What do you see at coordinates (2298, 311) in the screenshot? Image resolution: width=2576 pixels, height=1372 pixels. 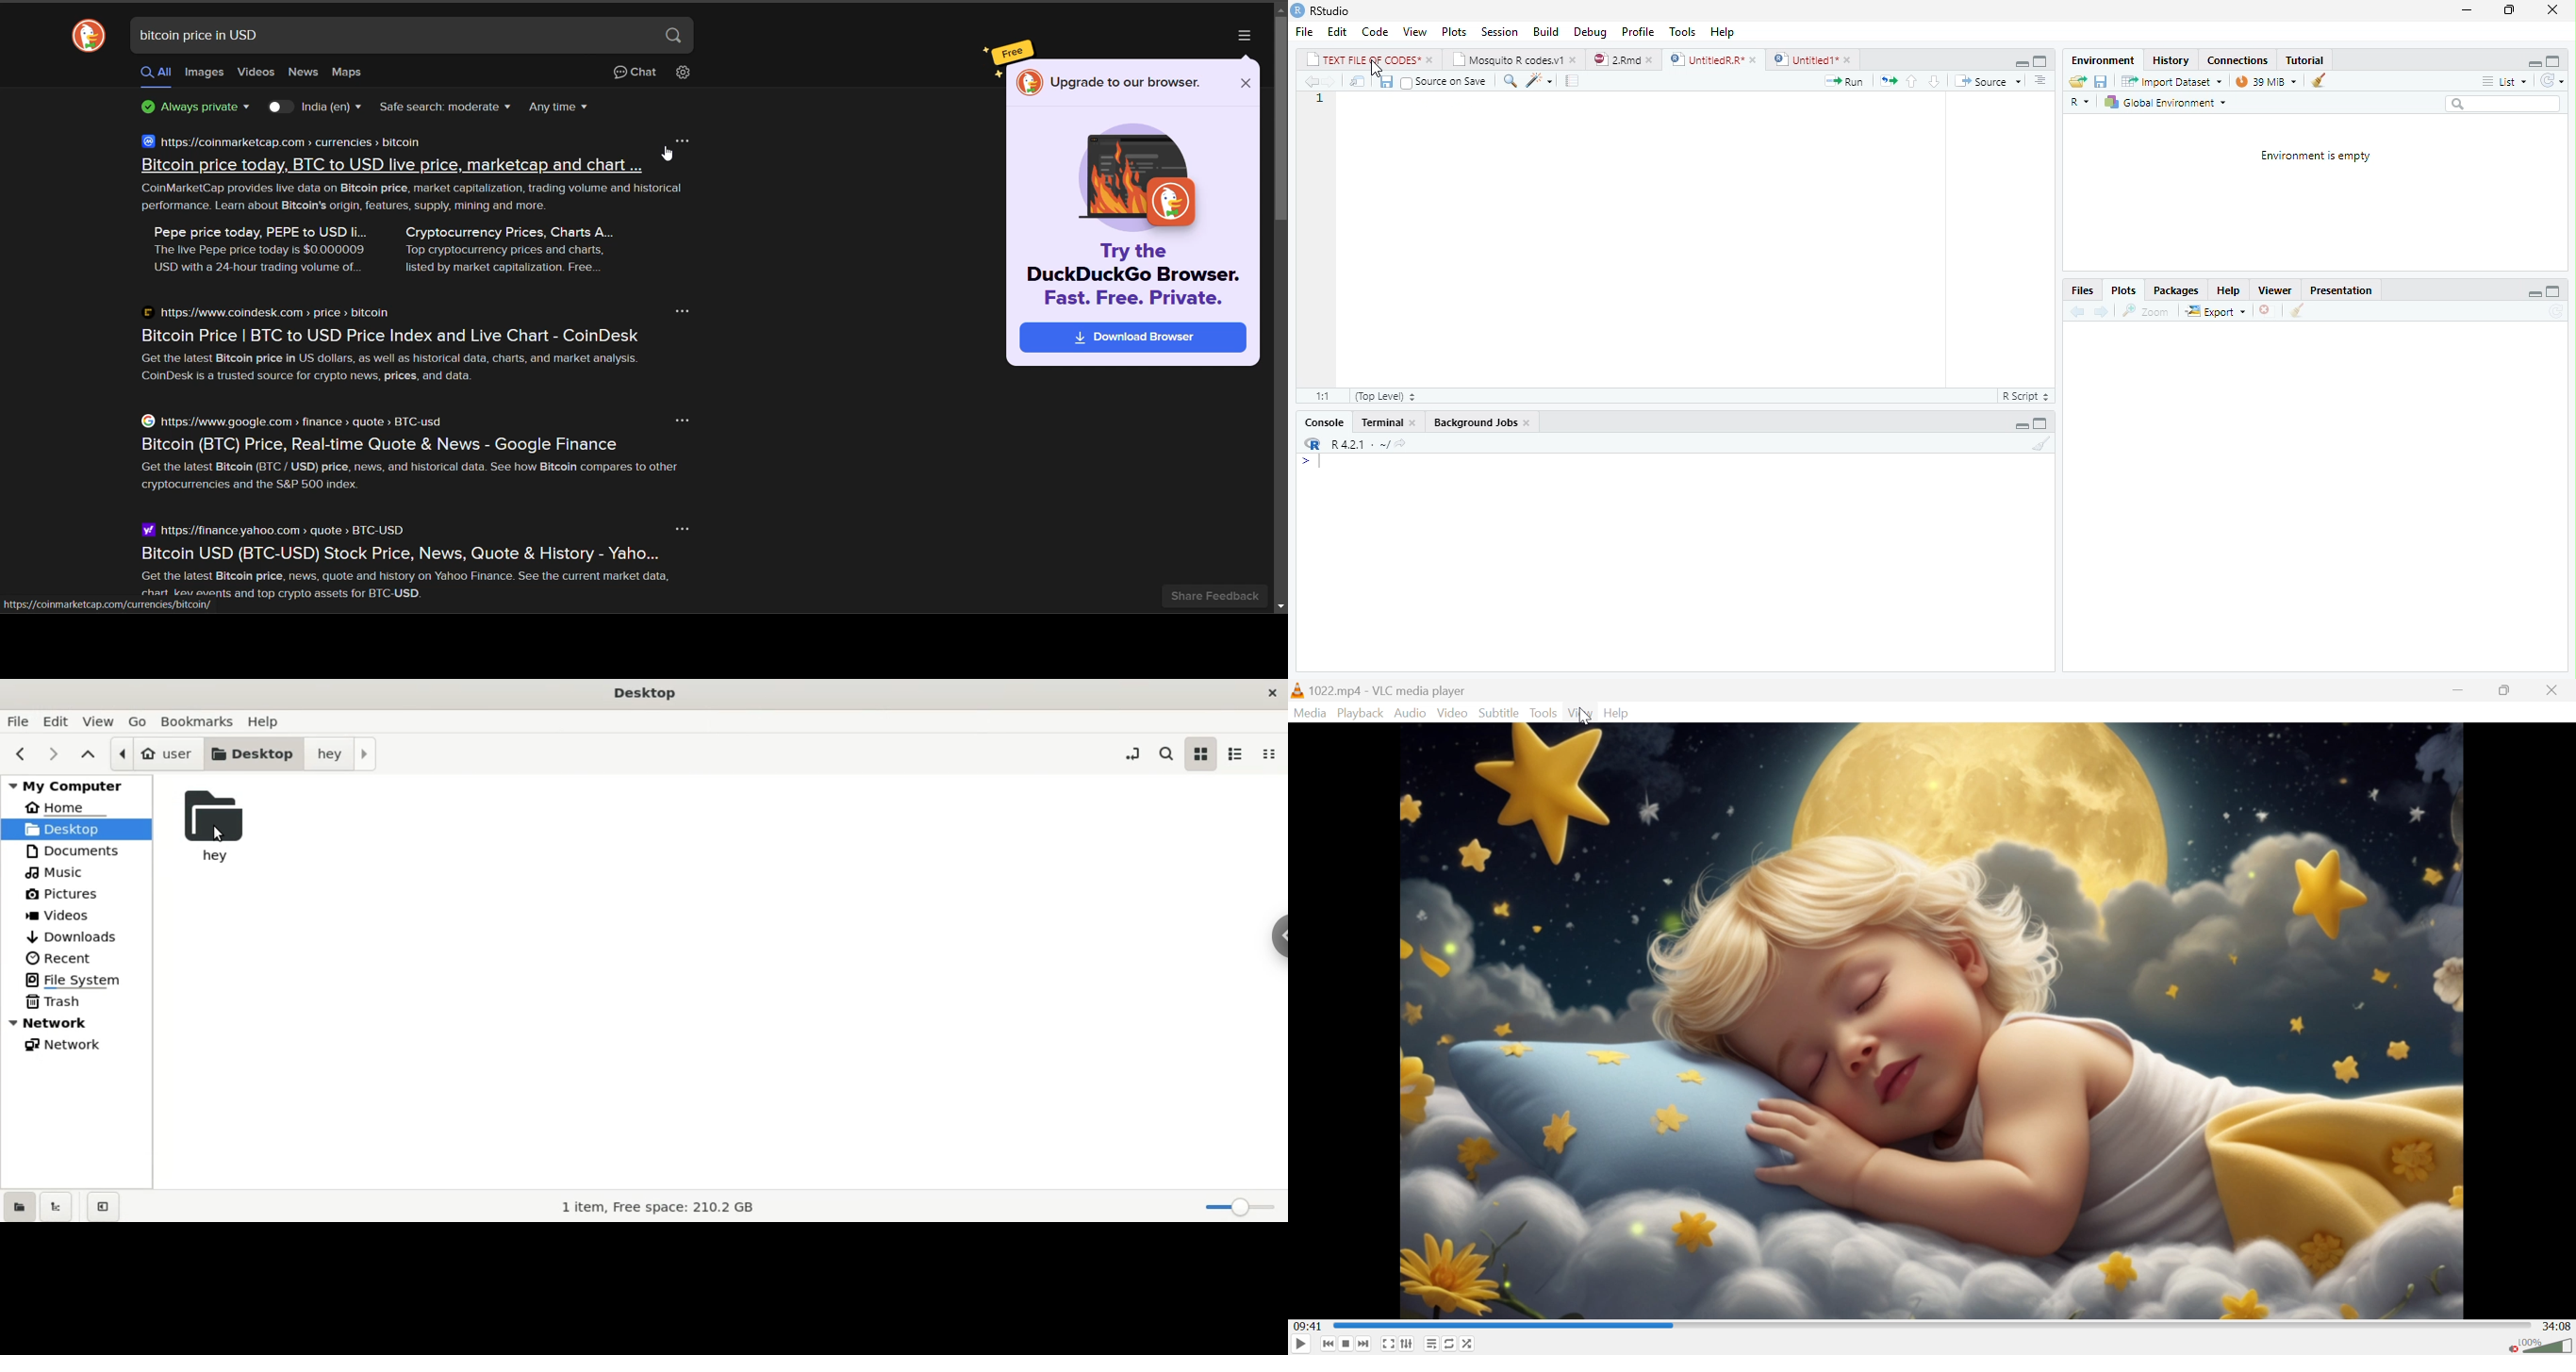 I see `Clean` at bounding box center [2298, 311].